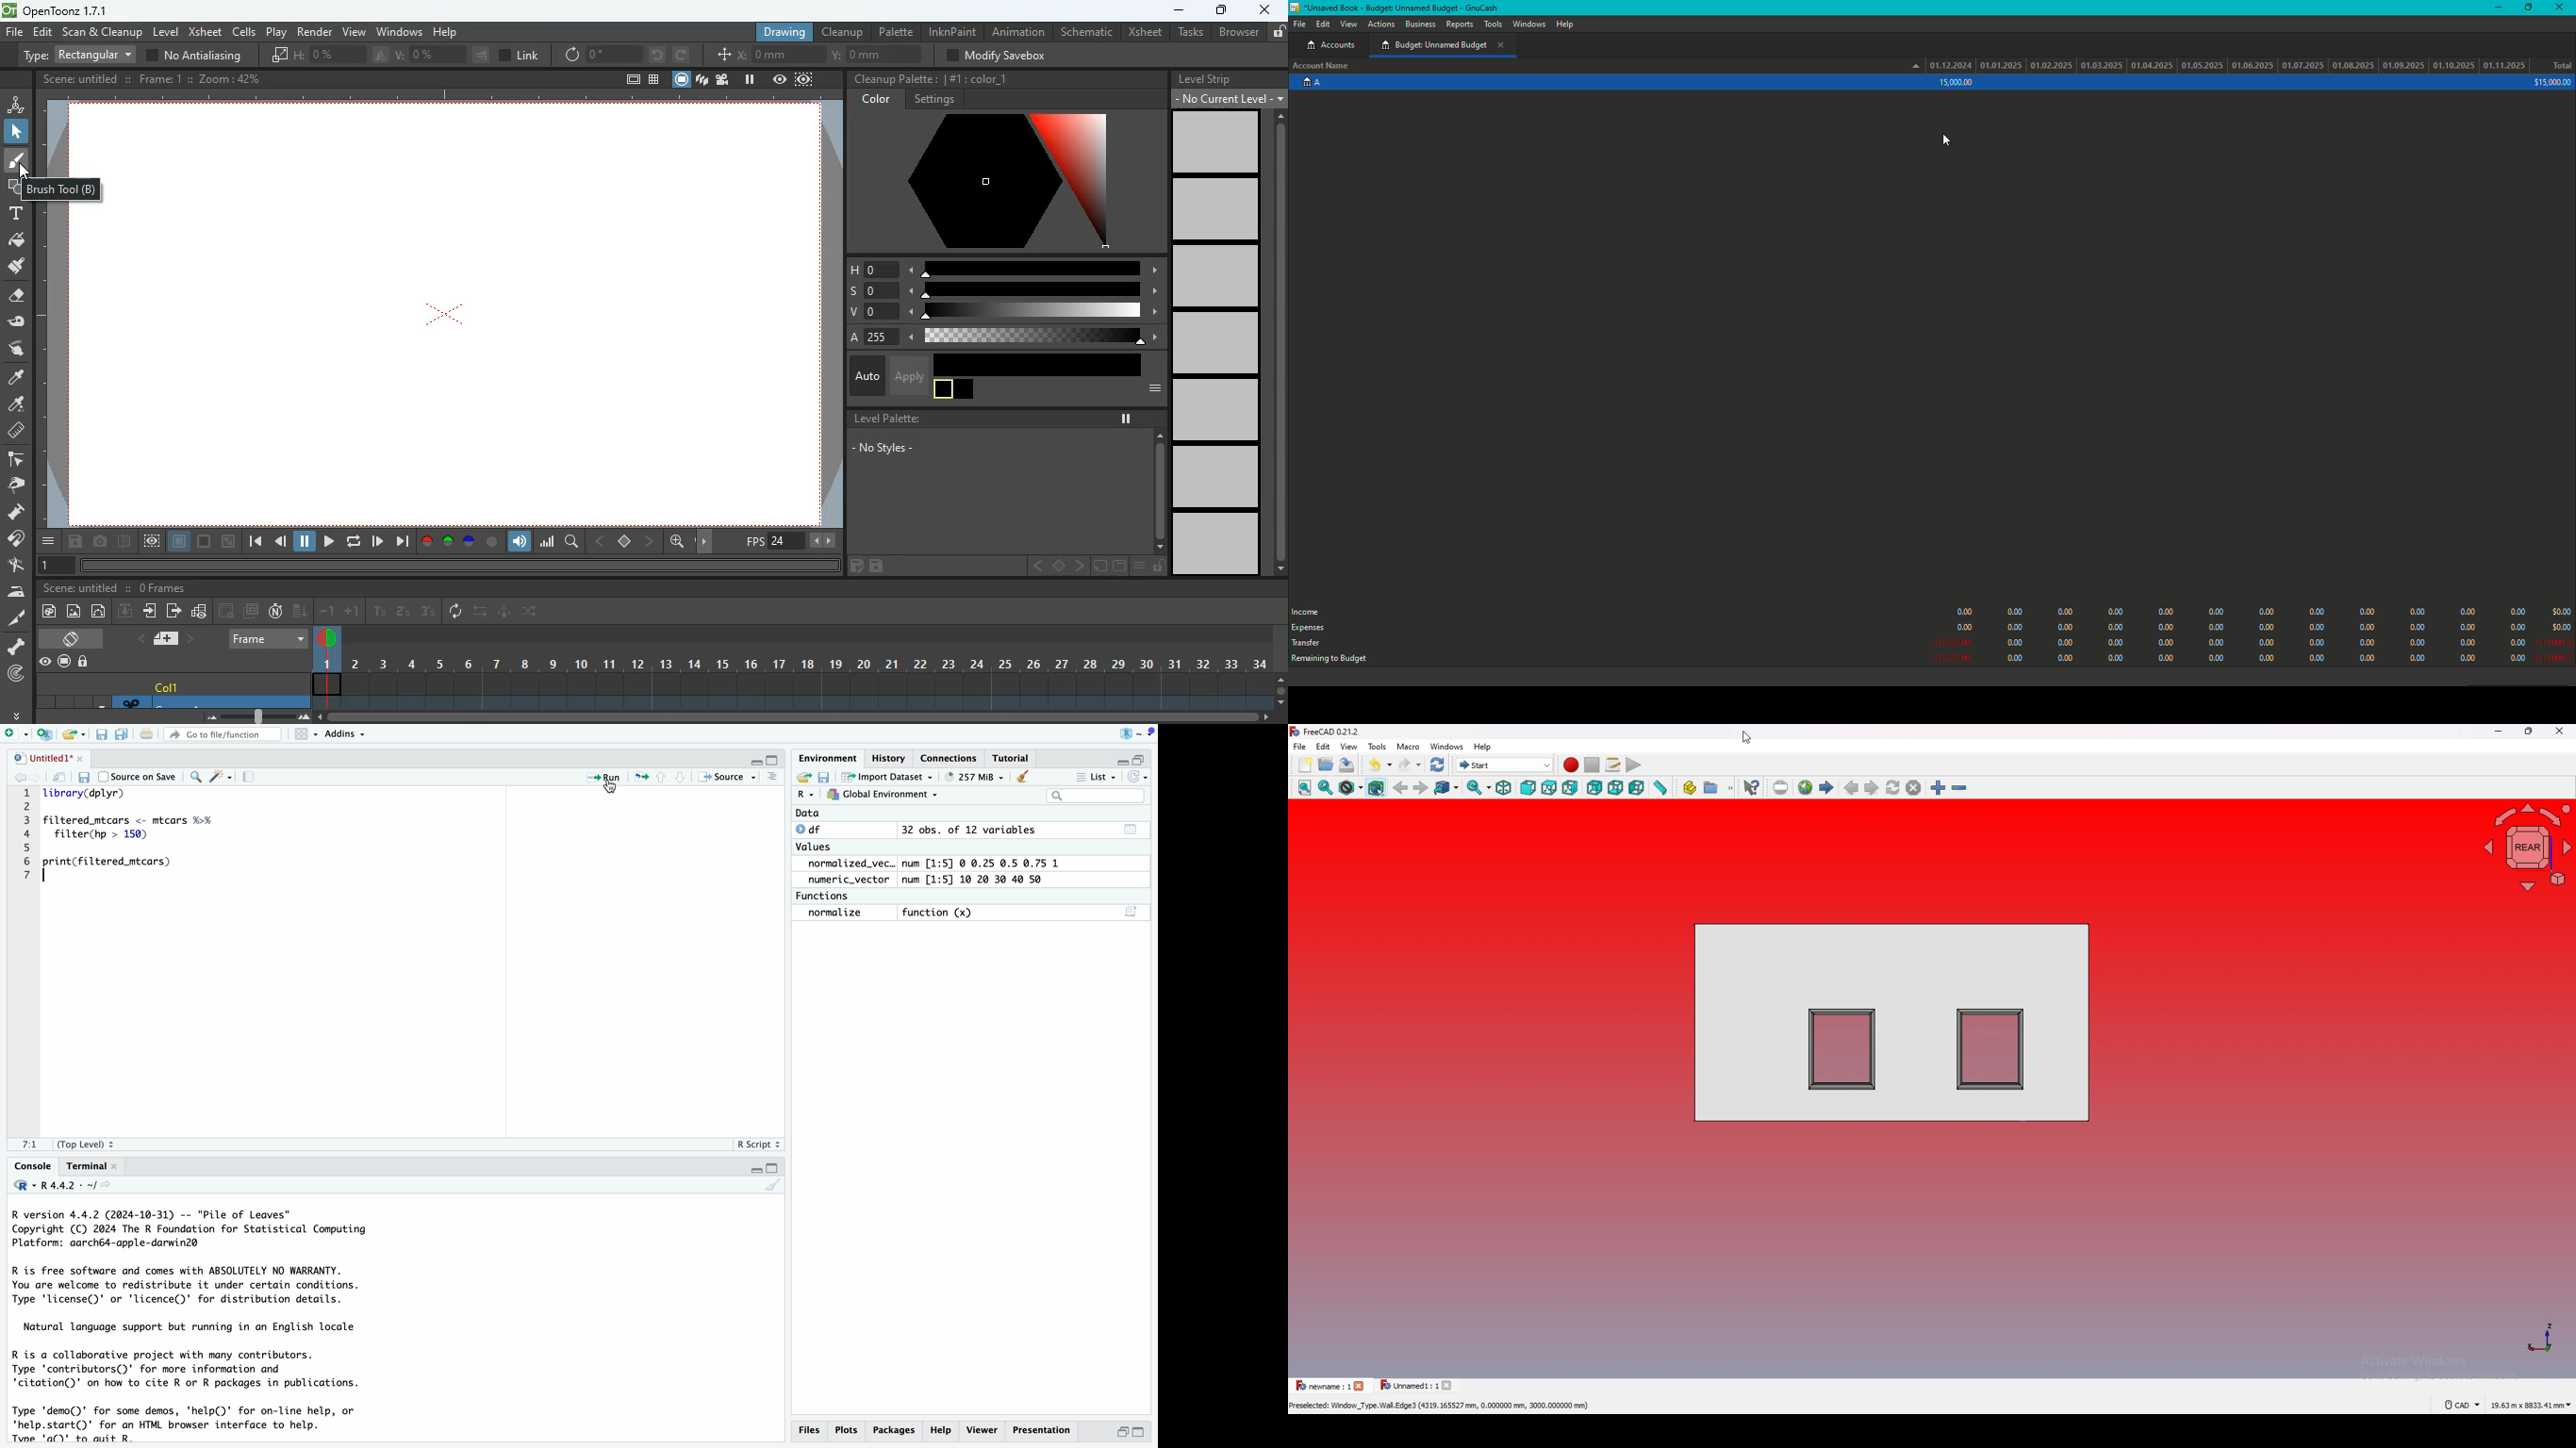 The image size is (2576, 1456). What do you see at coordinates (32, 1145) in the screenshot?
I see `1:1` at bounding box center [32, 1145].